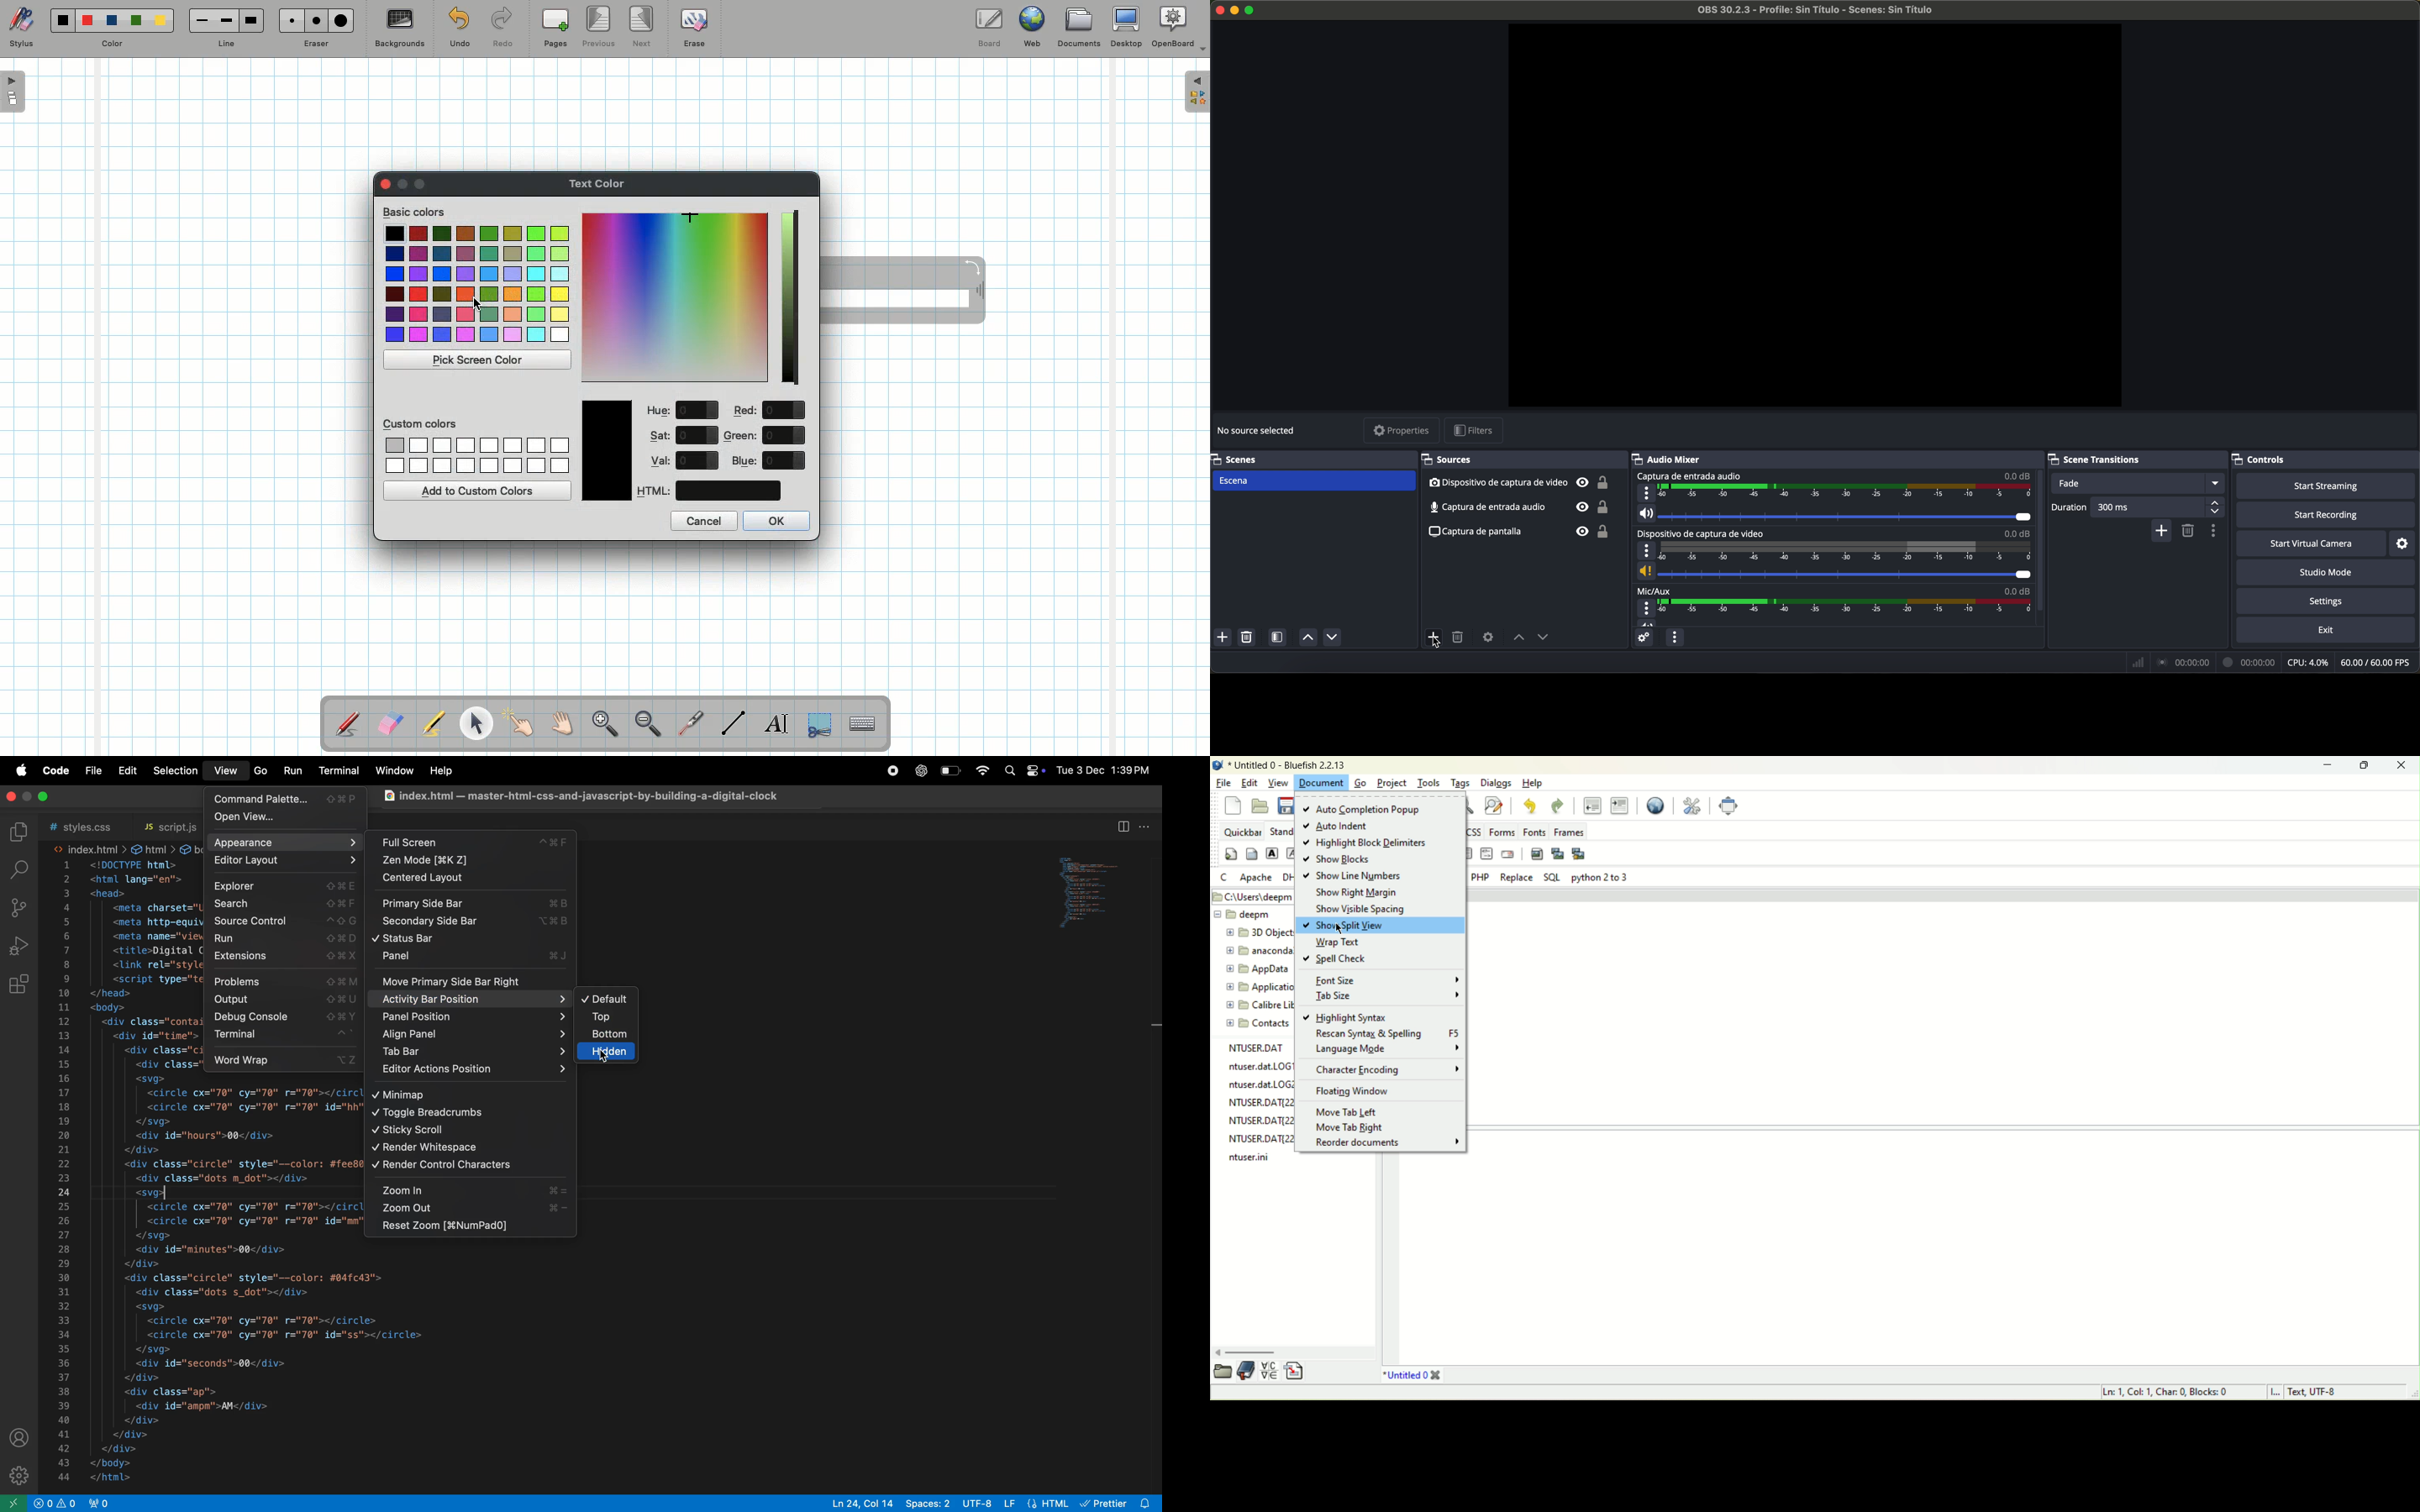  What do you see at coordinates (1833, 572) in the screenshot?
I see `vol` at bounding box center [1833, 572].